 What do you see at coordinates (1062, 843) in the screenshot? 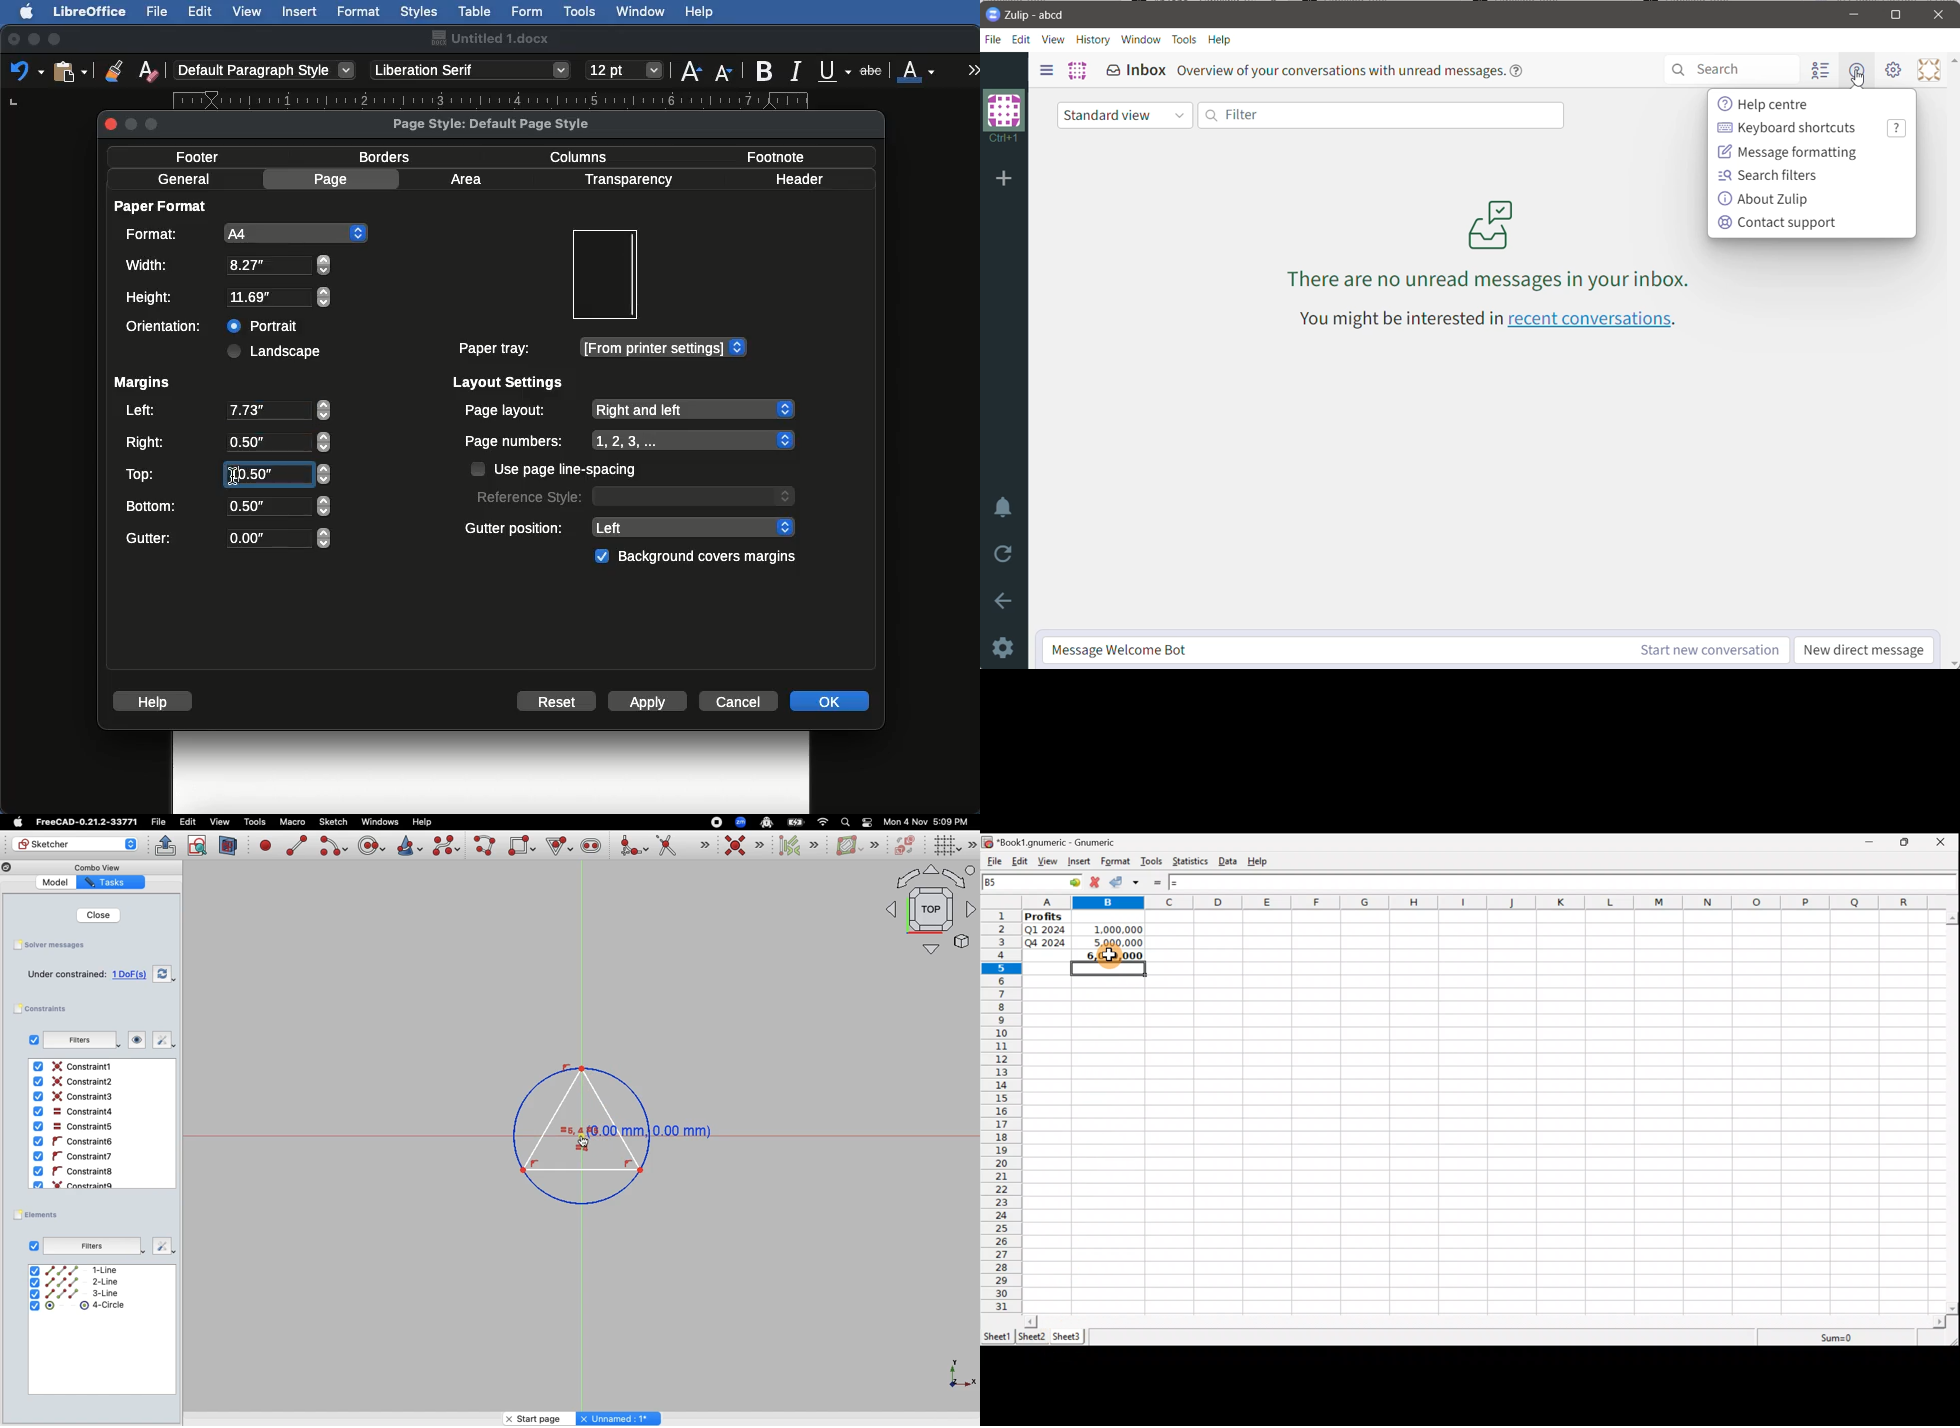
I see `“Book1.gnumeric - Gnumeric` at bounding box center [1062, 843].